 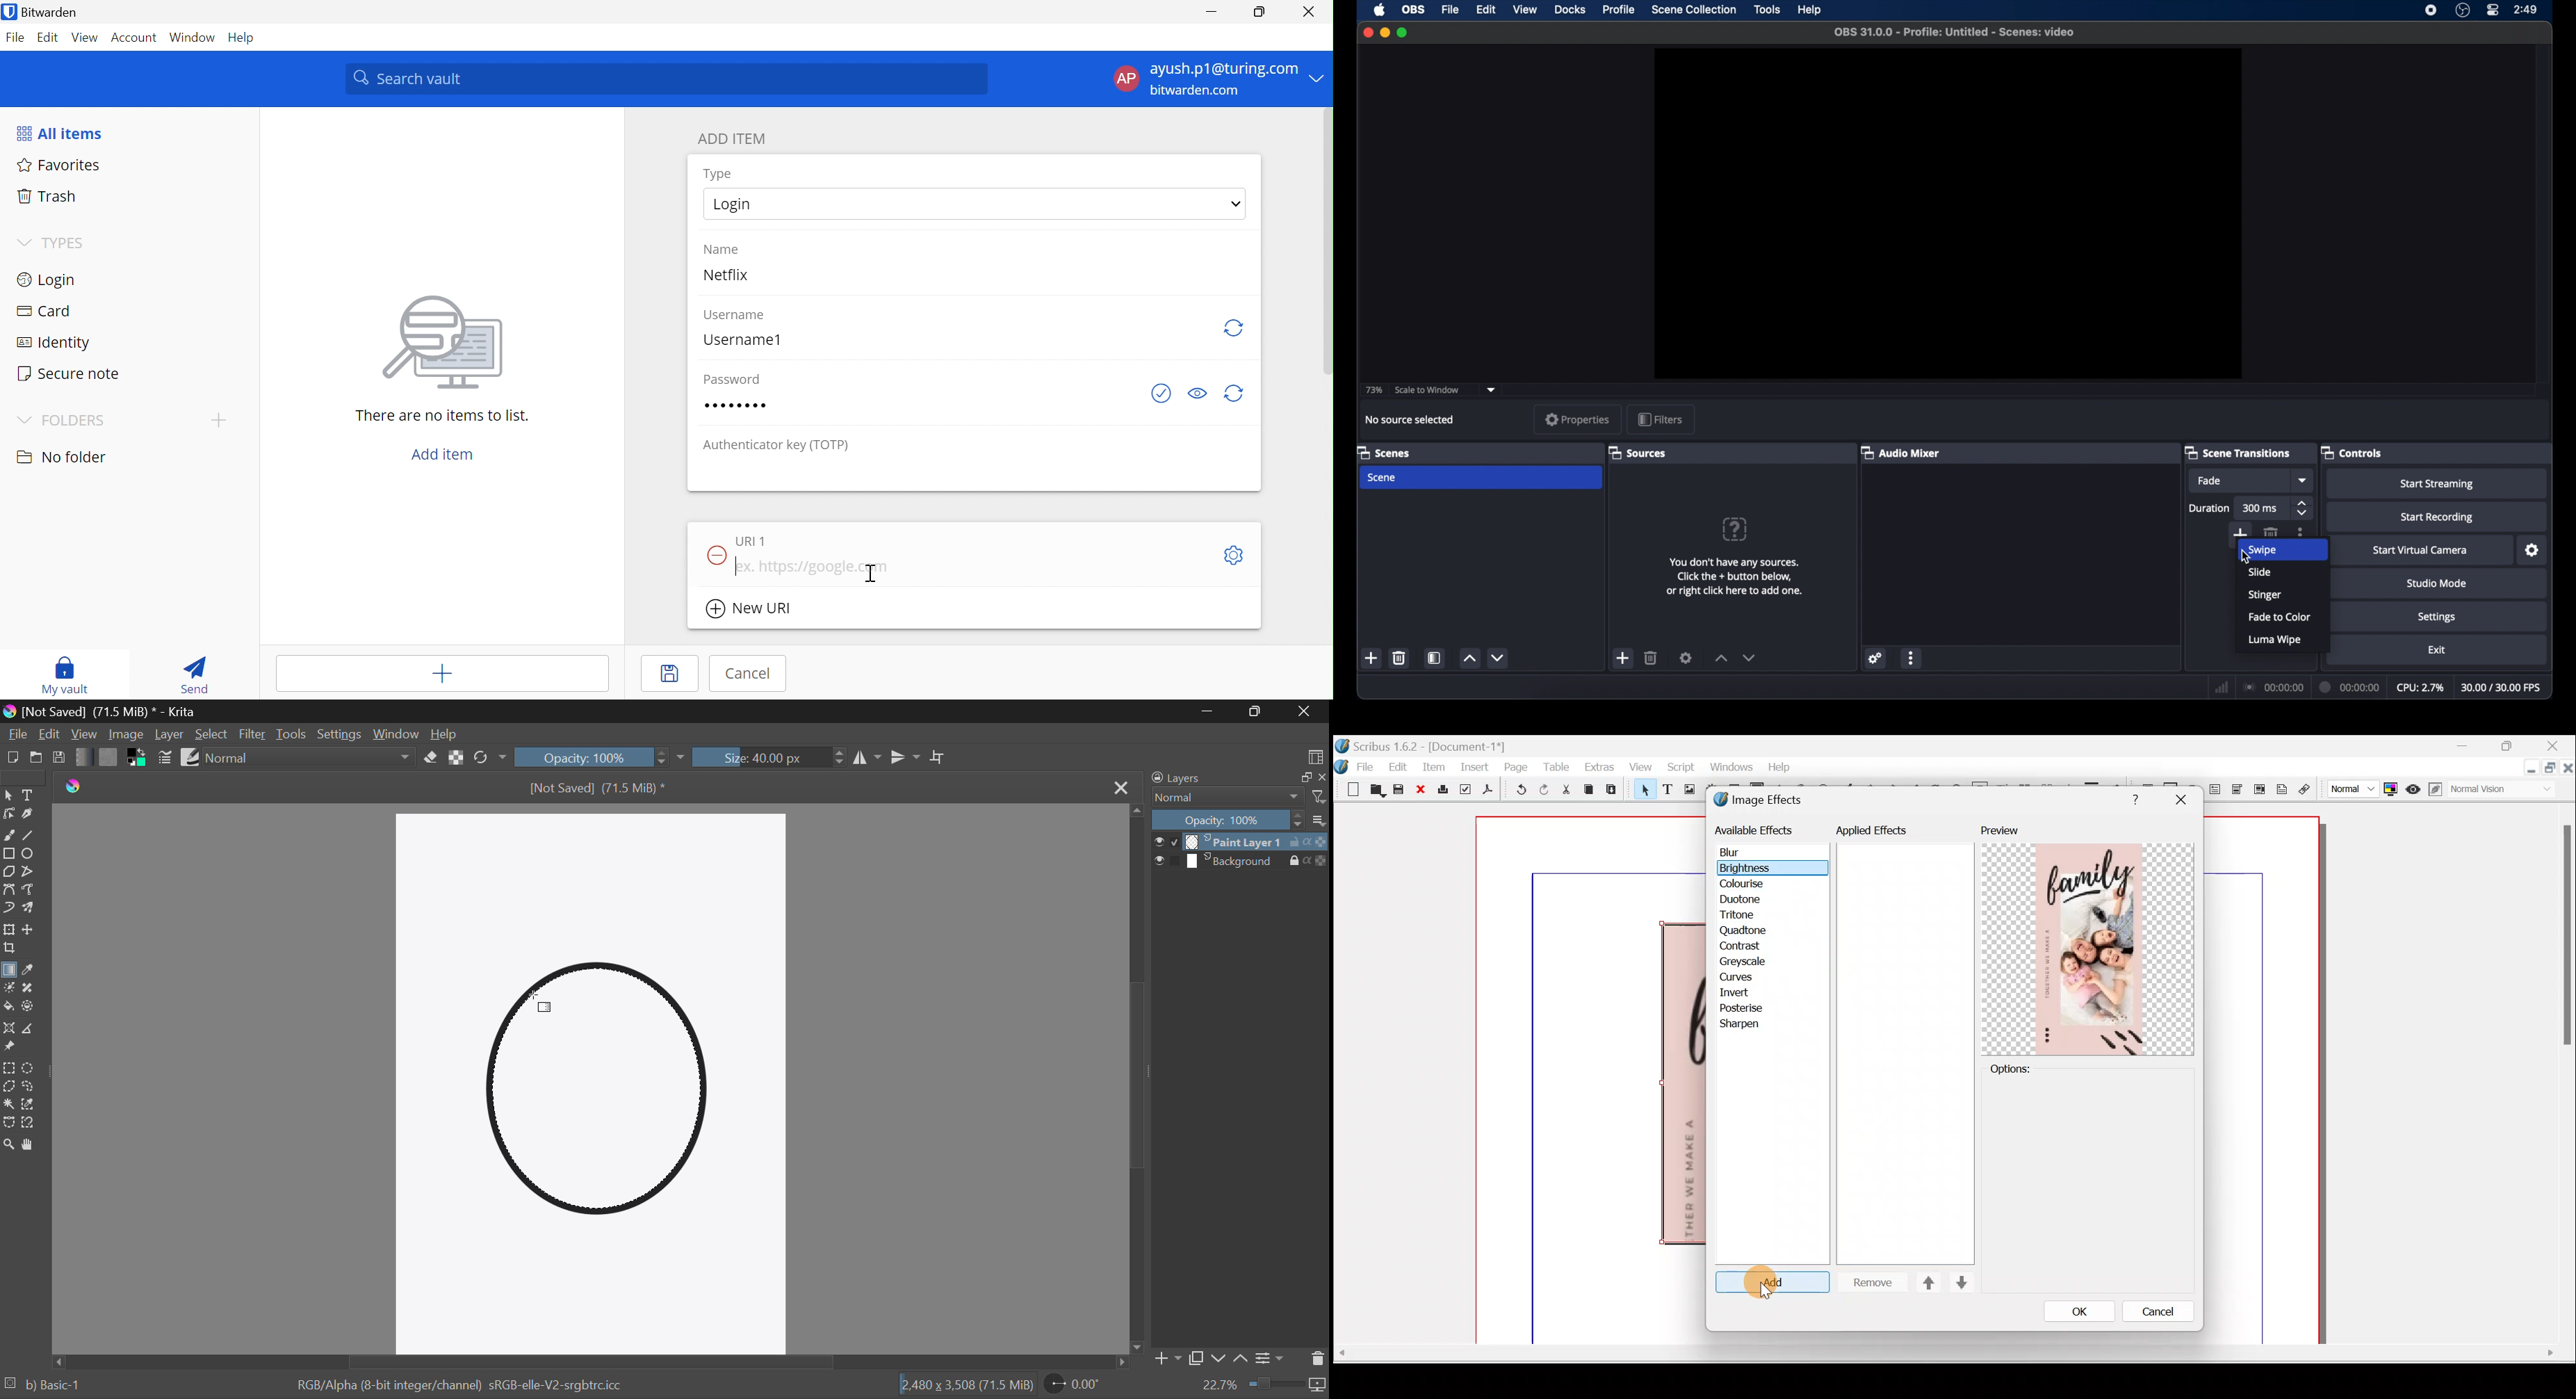 What do you see at coordinates (751, 541) in the screenshot?
I see `URl 1` at bounding box center [751, 541].